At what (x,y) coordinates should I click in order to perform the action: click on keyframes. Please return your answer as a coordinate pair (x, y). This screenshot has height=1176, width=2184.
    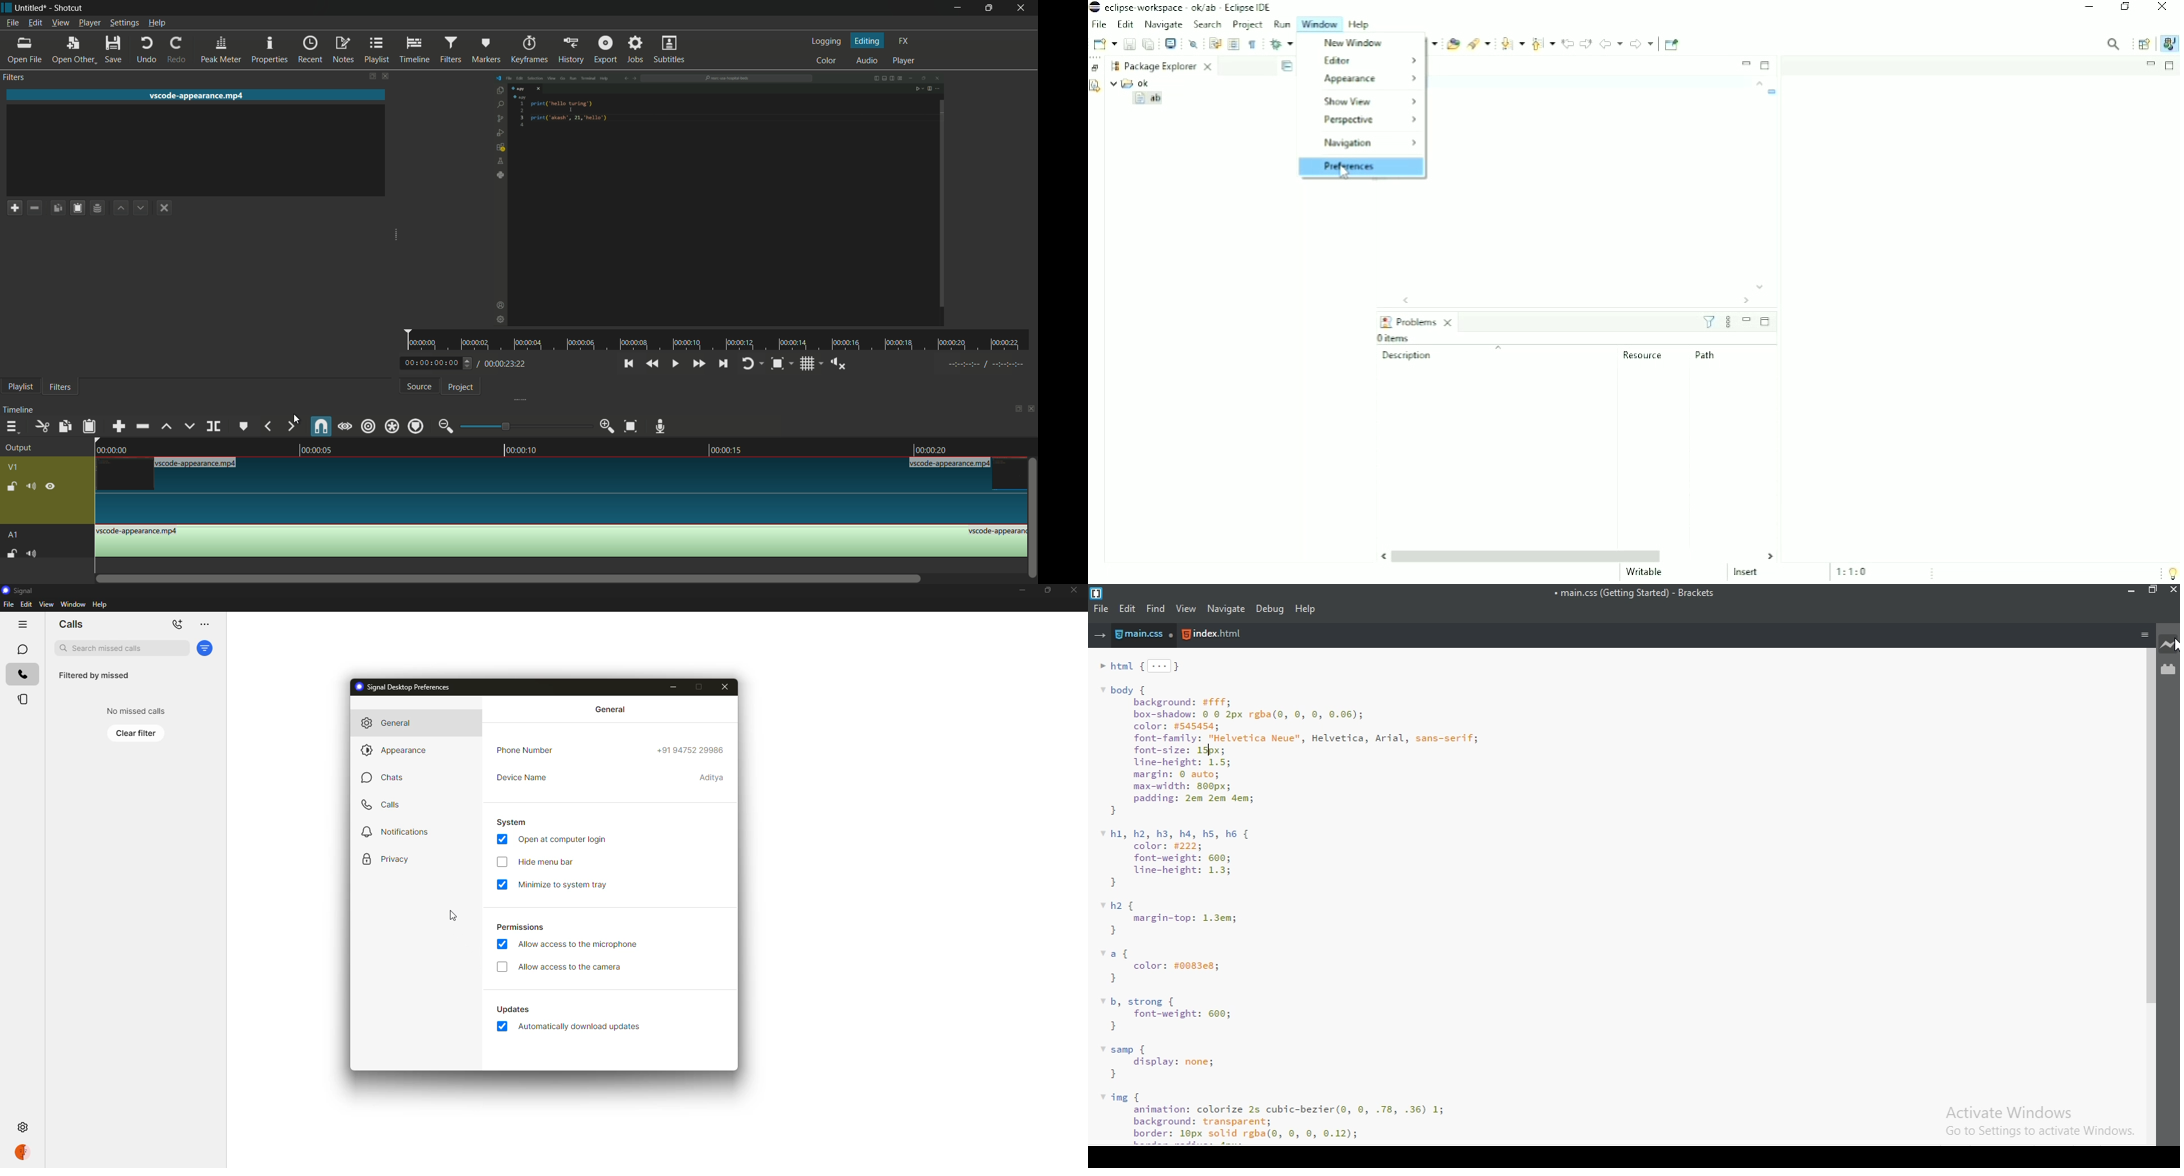
    Looking at the image, I should click on (530, 50).